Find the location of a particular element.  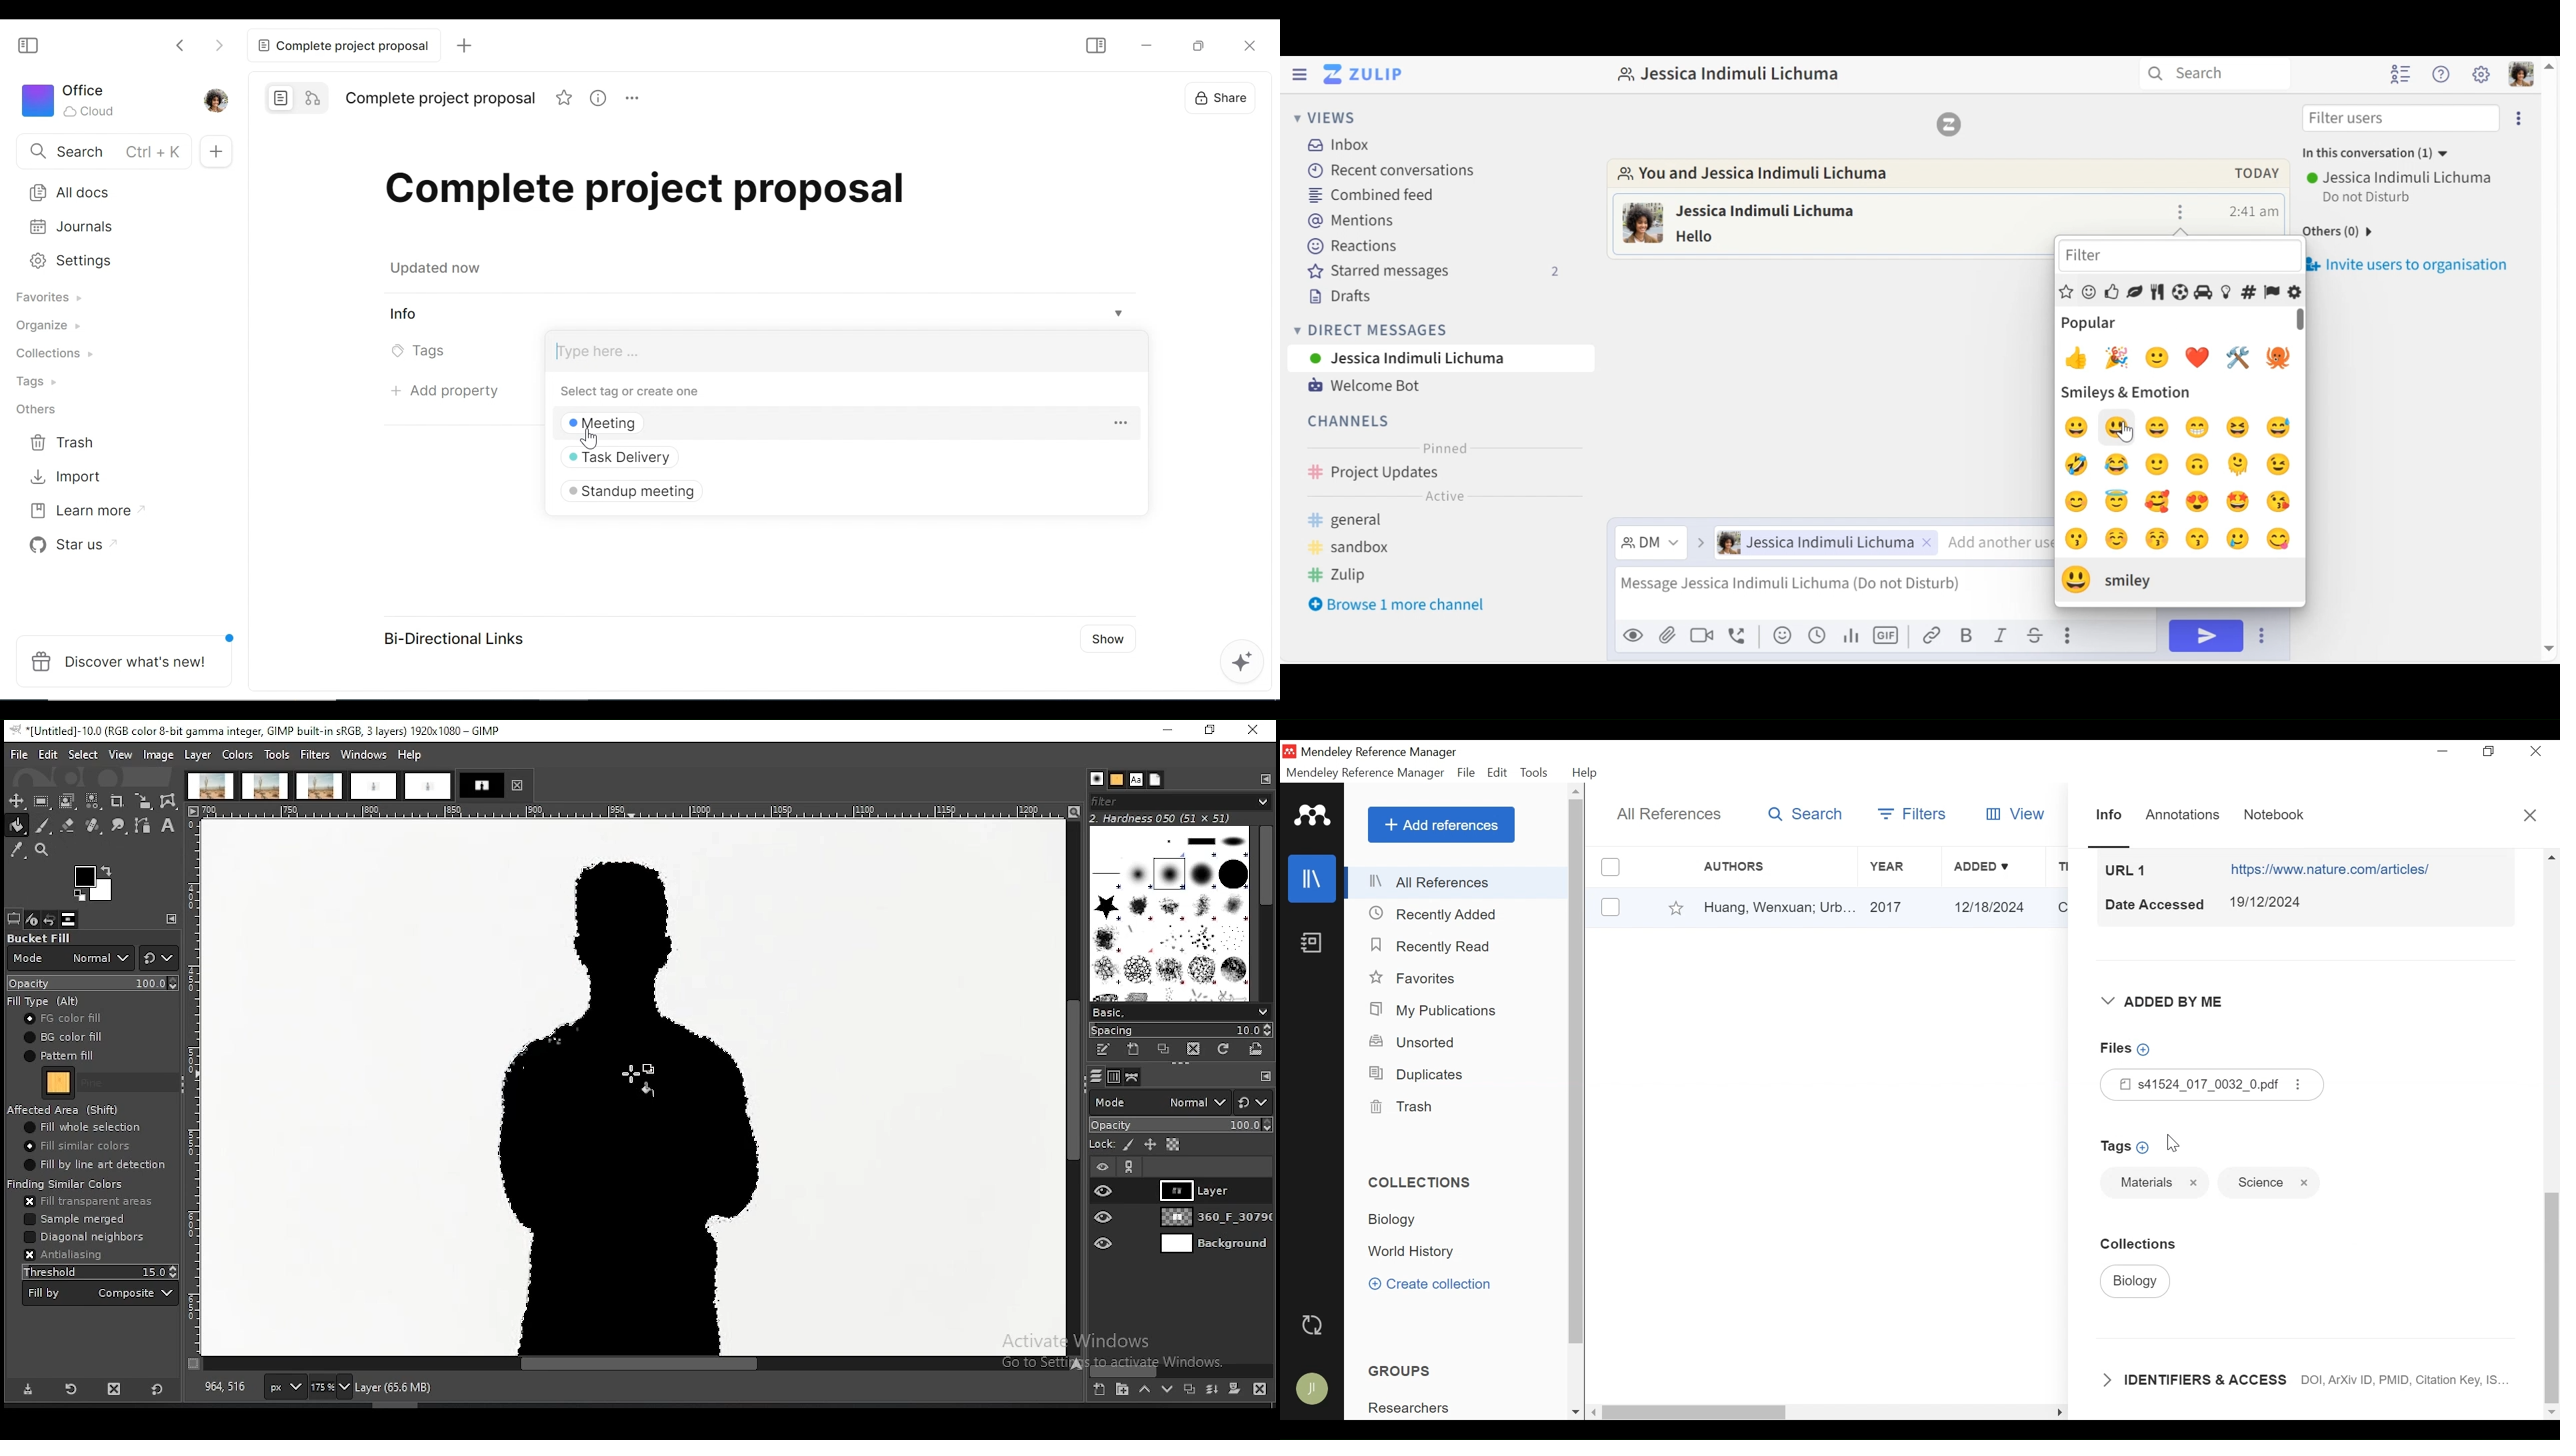

duplicate brush is located at coordinates (1165, 1051).